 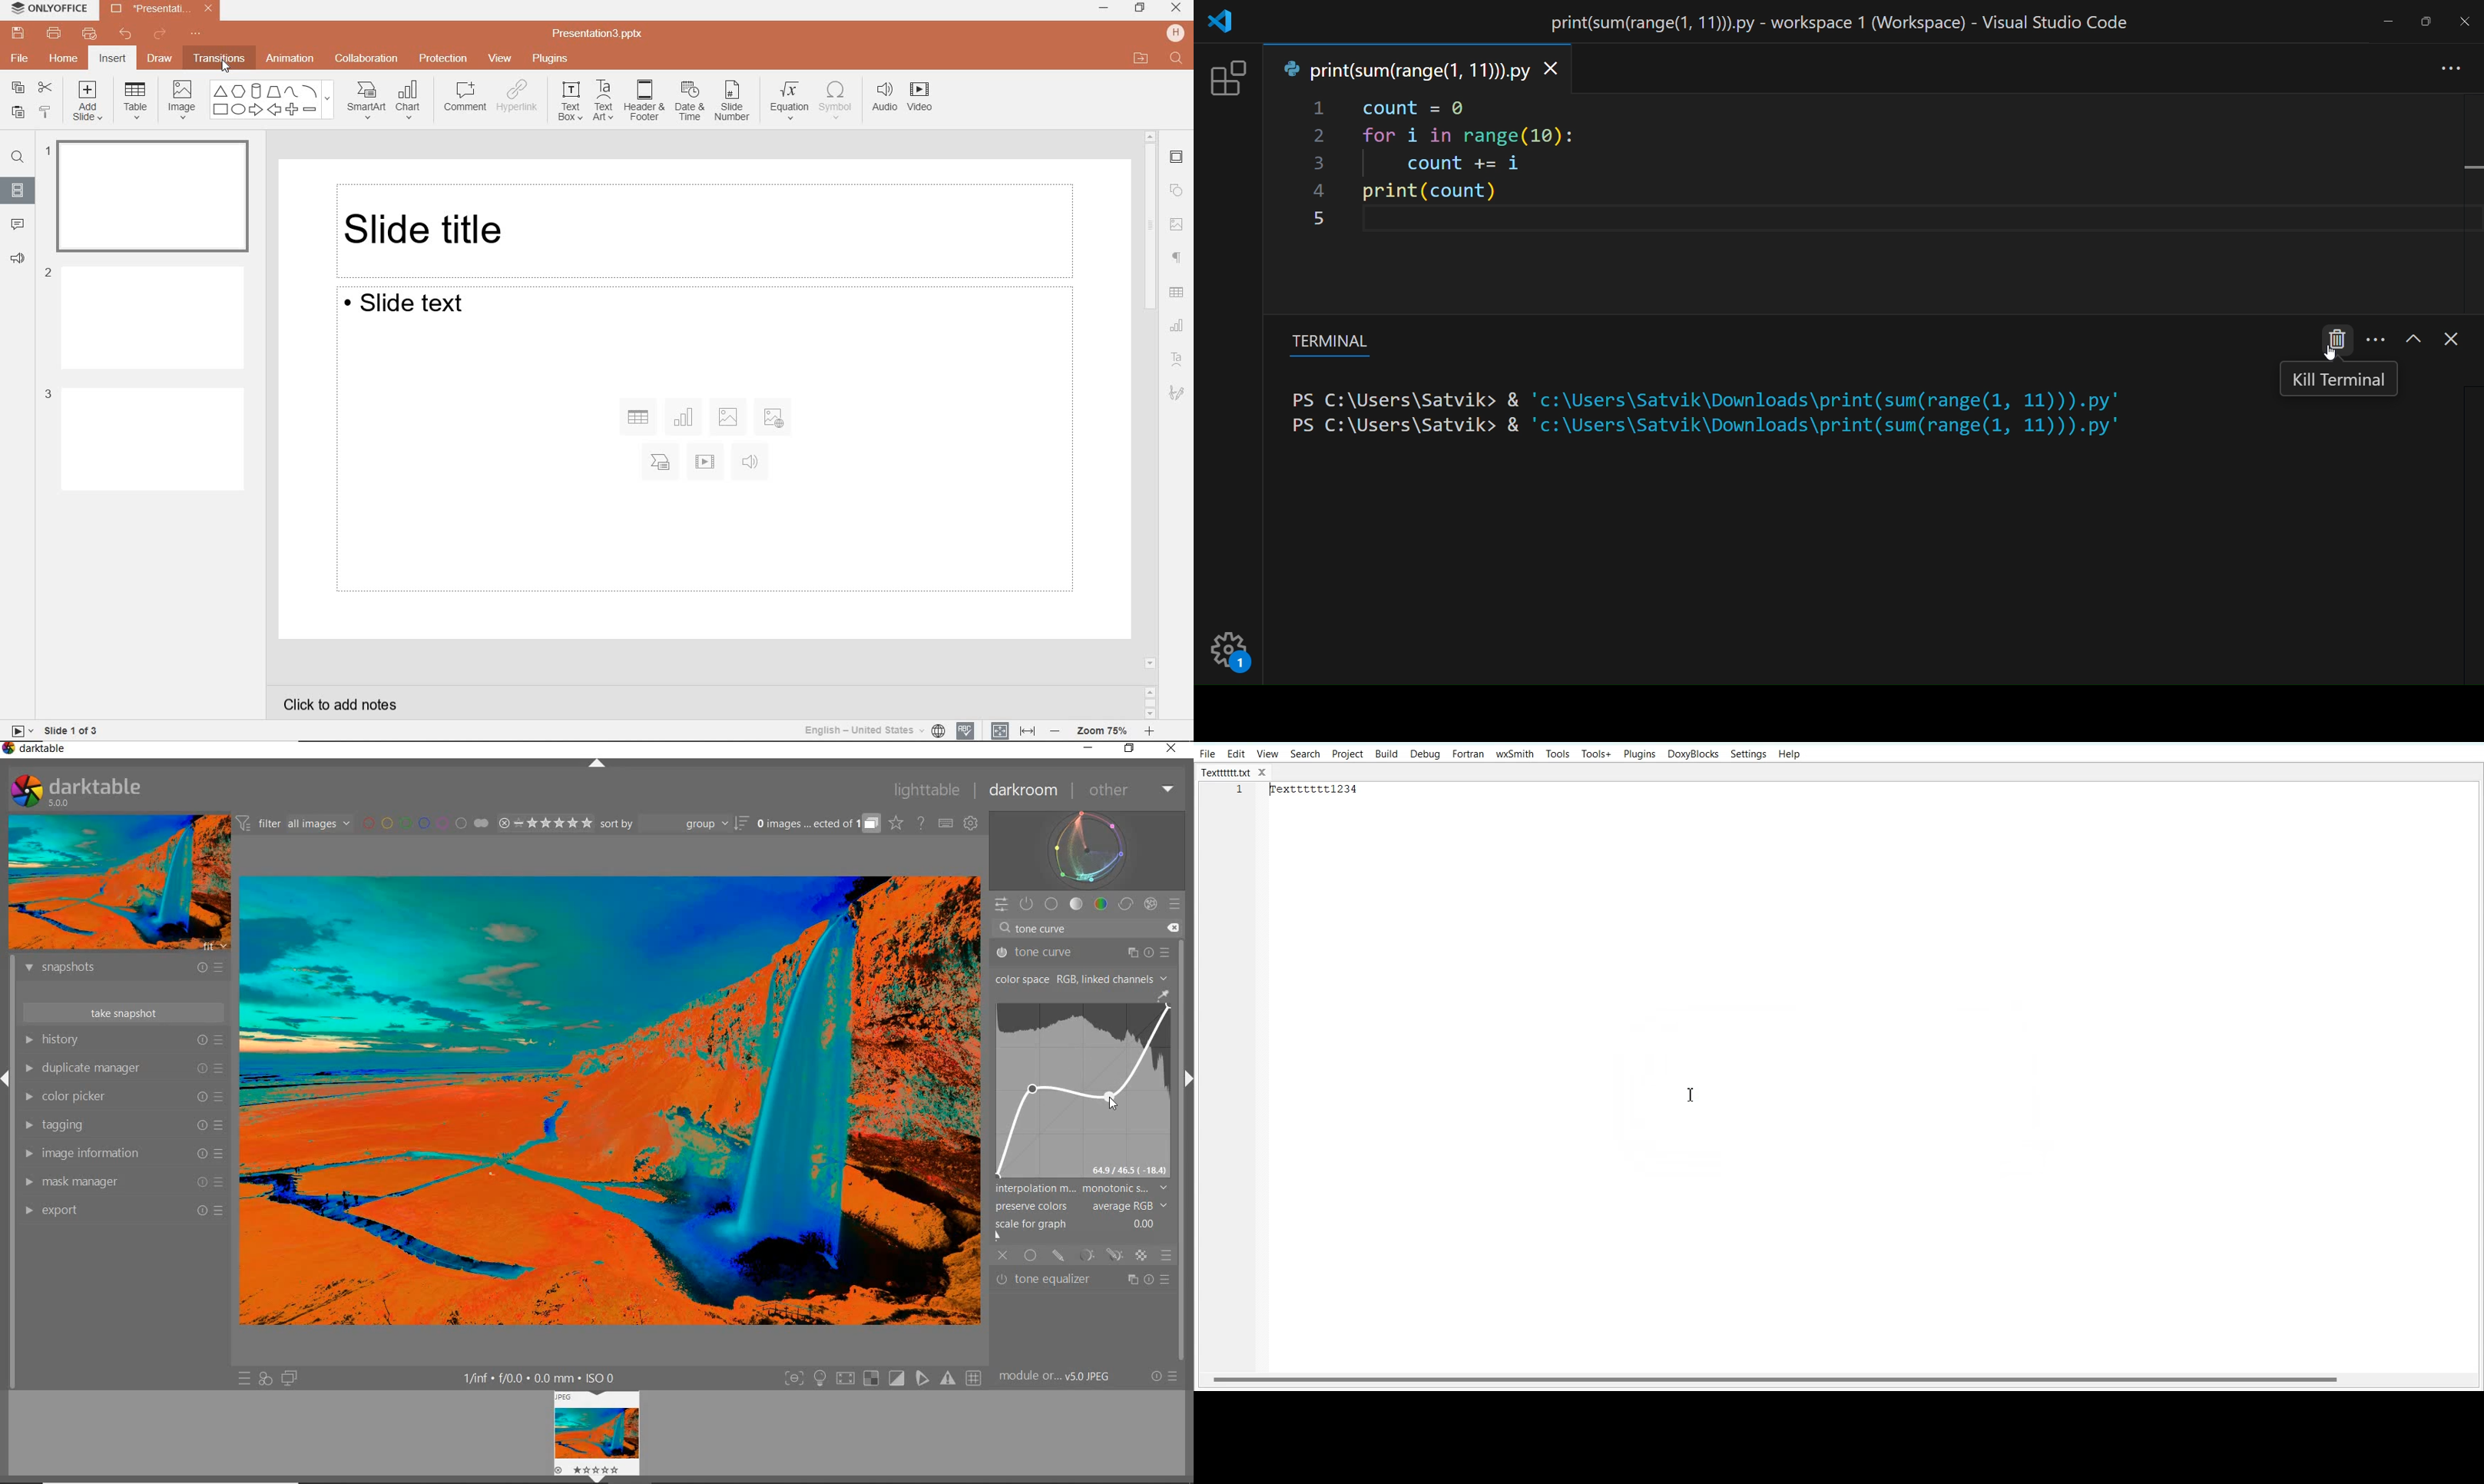 I want to click on FIND, so click(x=1176, y=58).